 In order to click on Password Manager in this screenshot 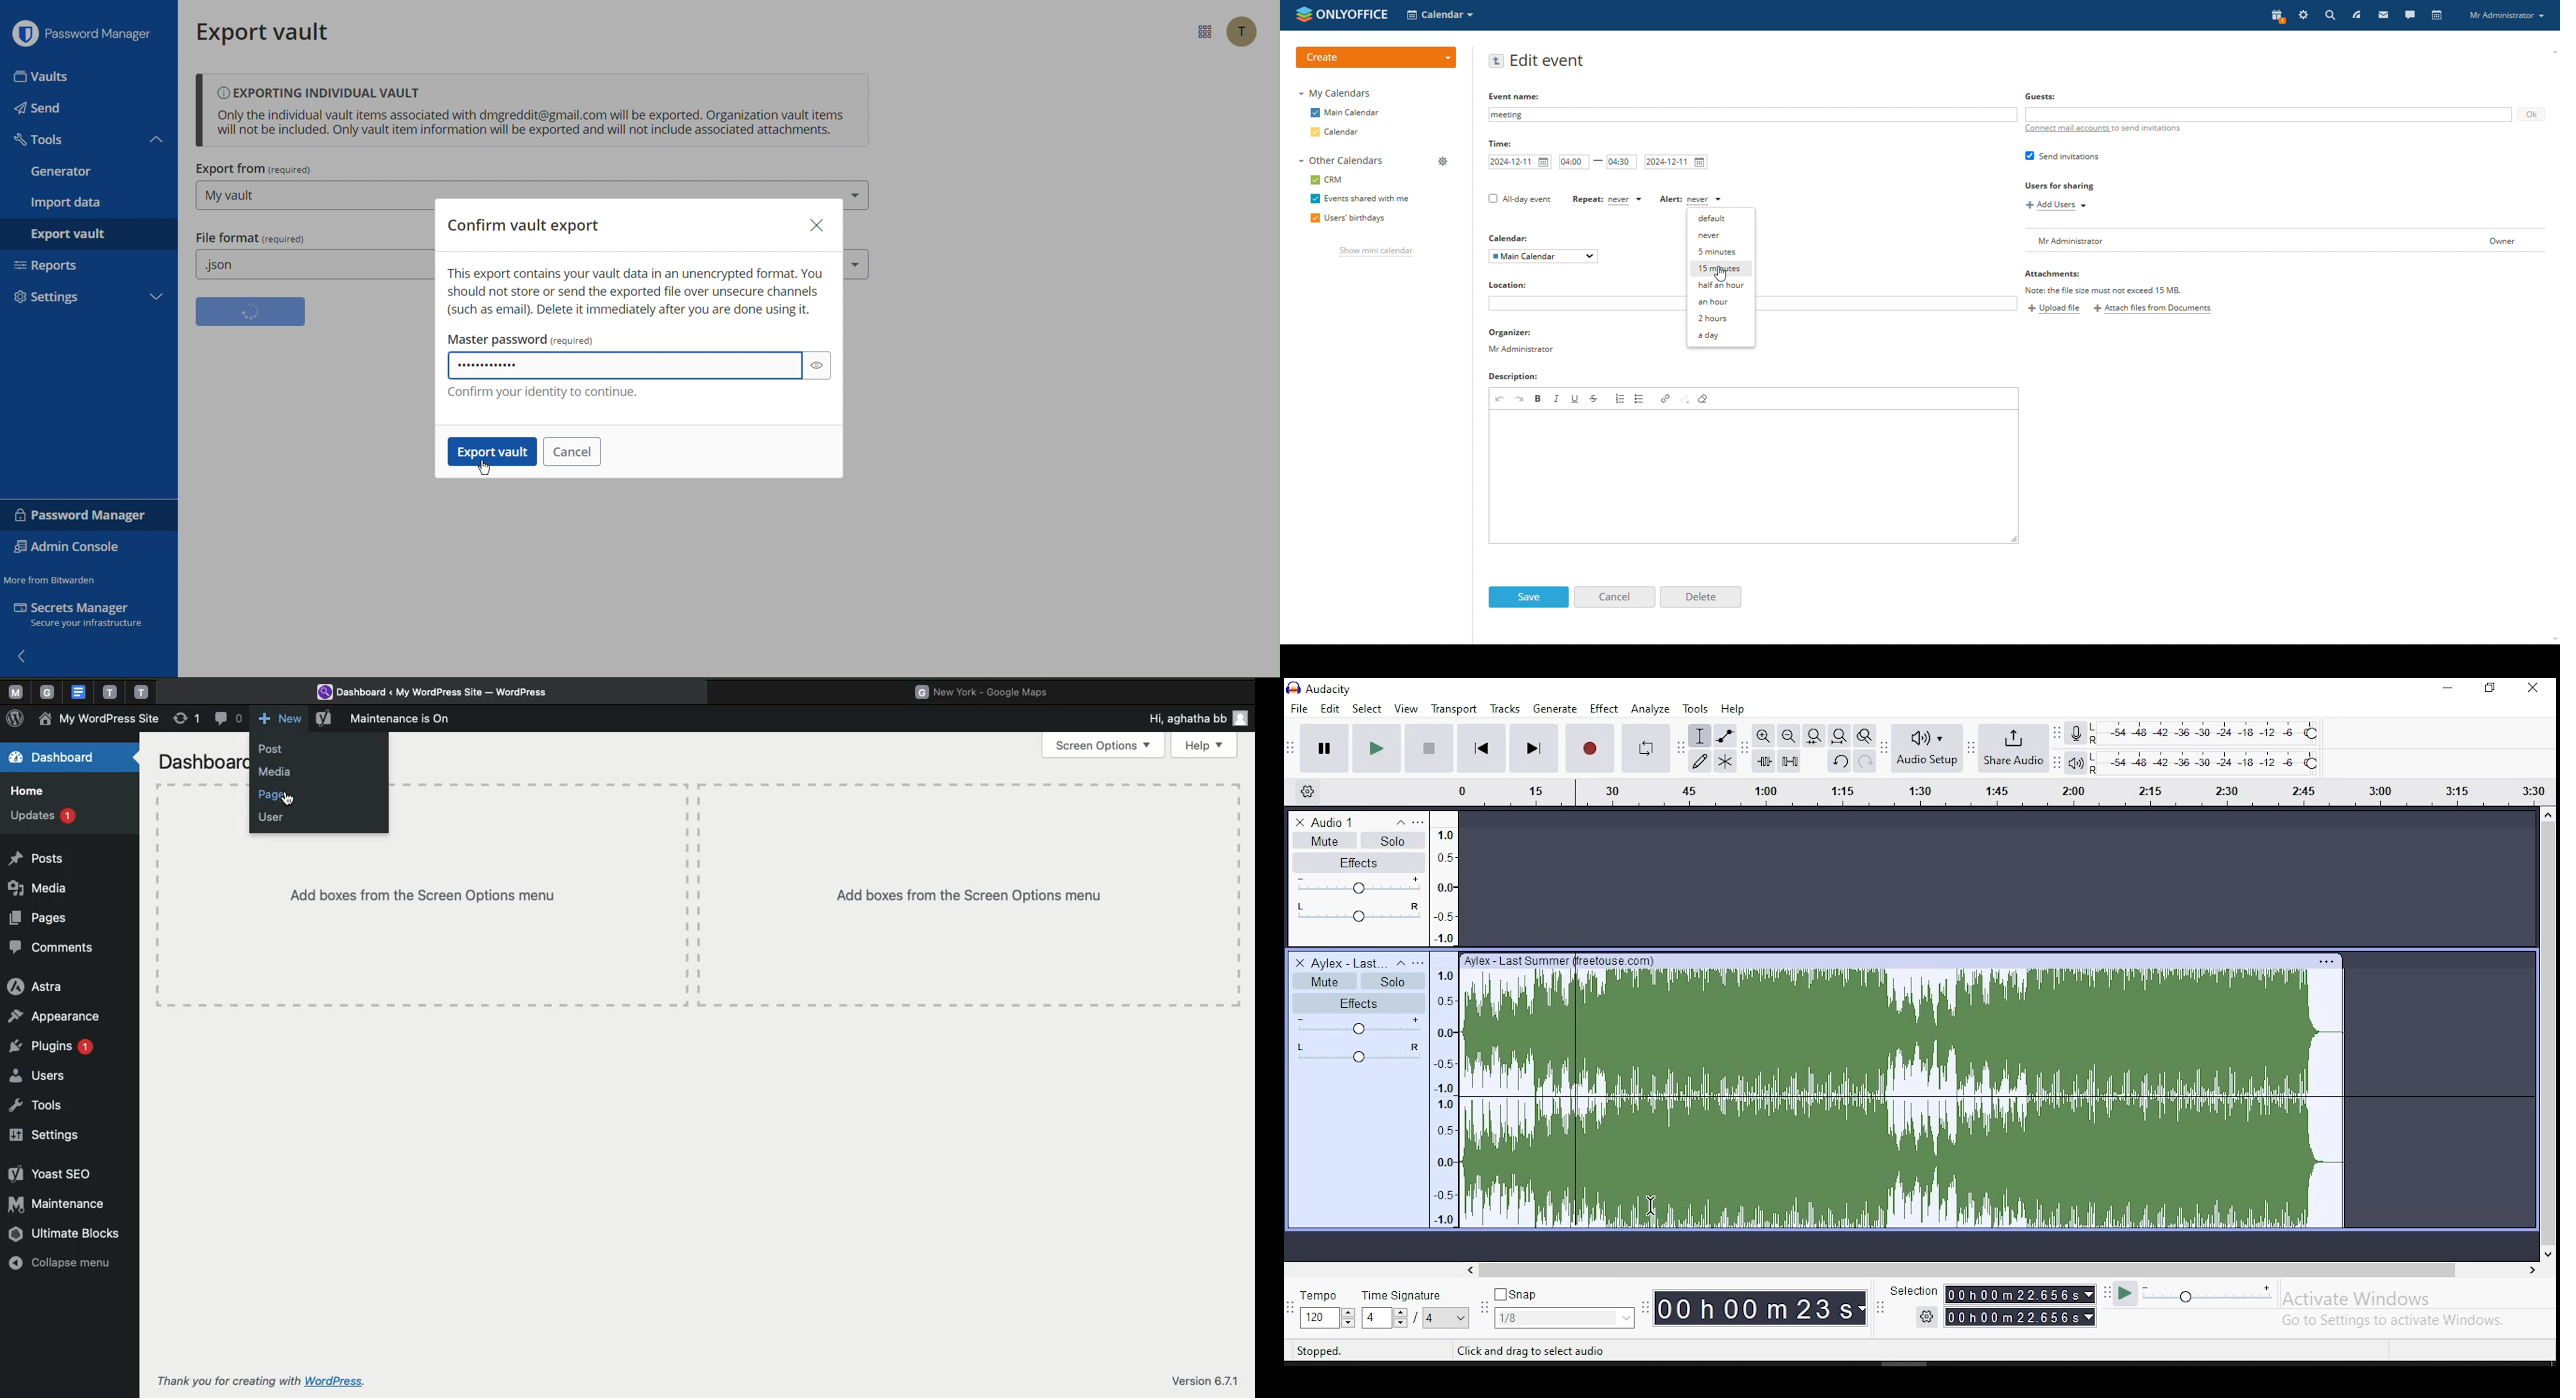, I will do `click(84, 36)`.